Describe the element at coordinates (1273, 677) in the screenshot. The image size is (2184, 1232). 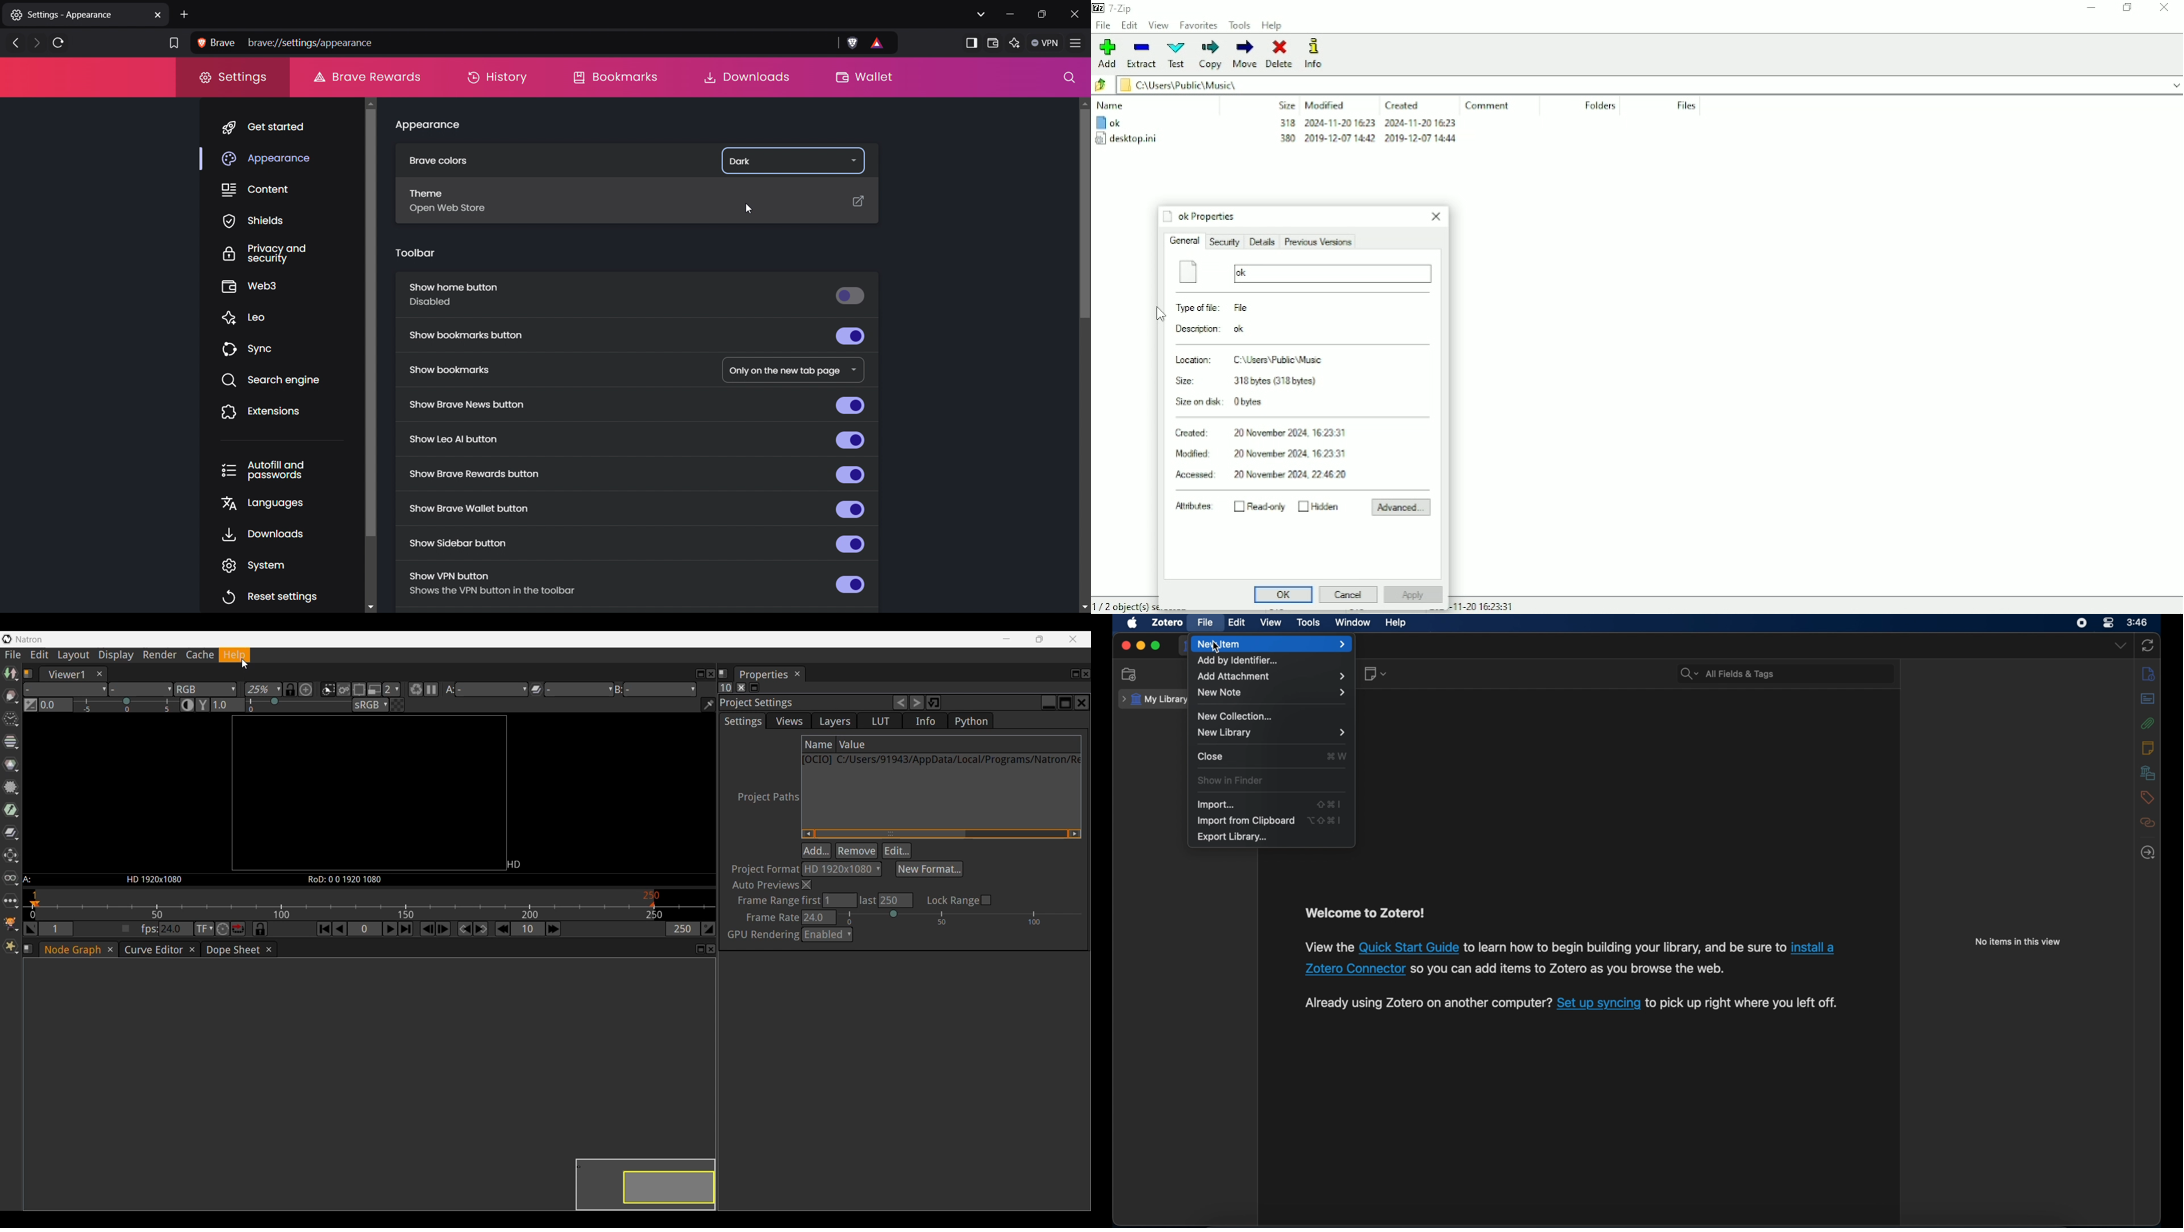
I see `add attachment` at that location.